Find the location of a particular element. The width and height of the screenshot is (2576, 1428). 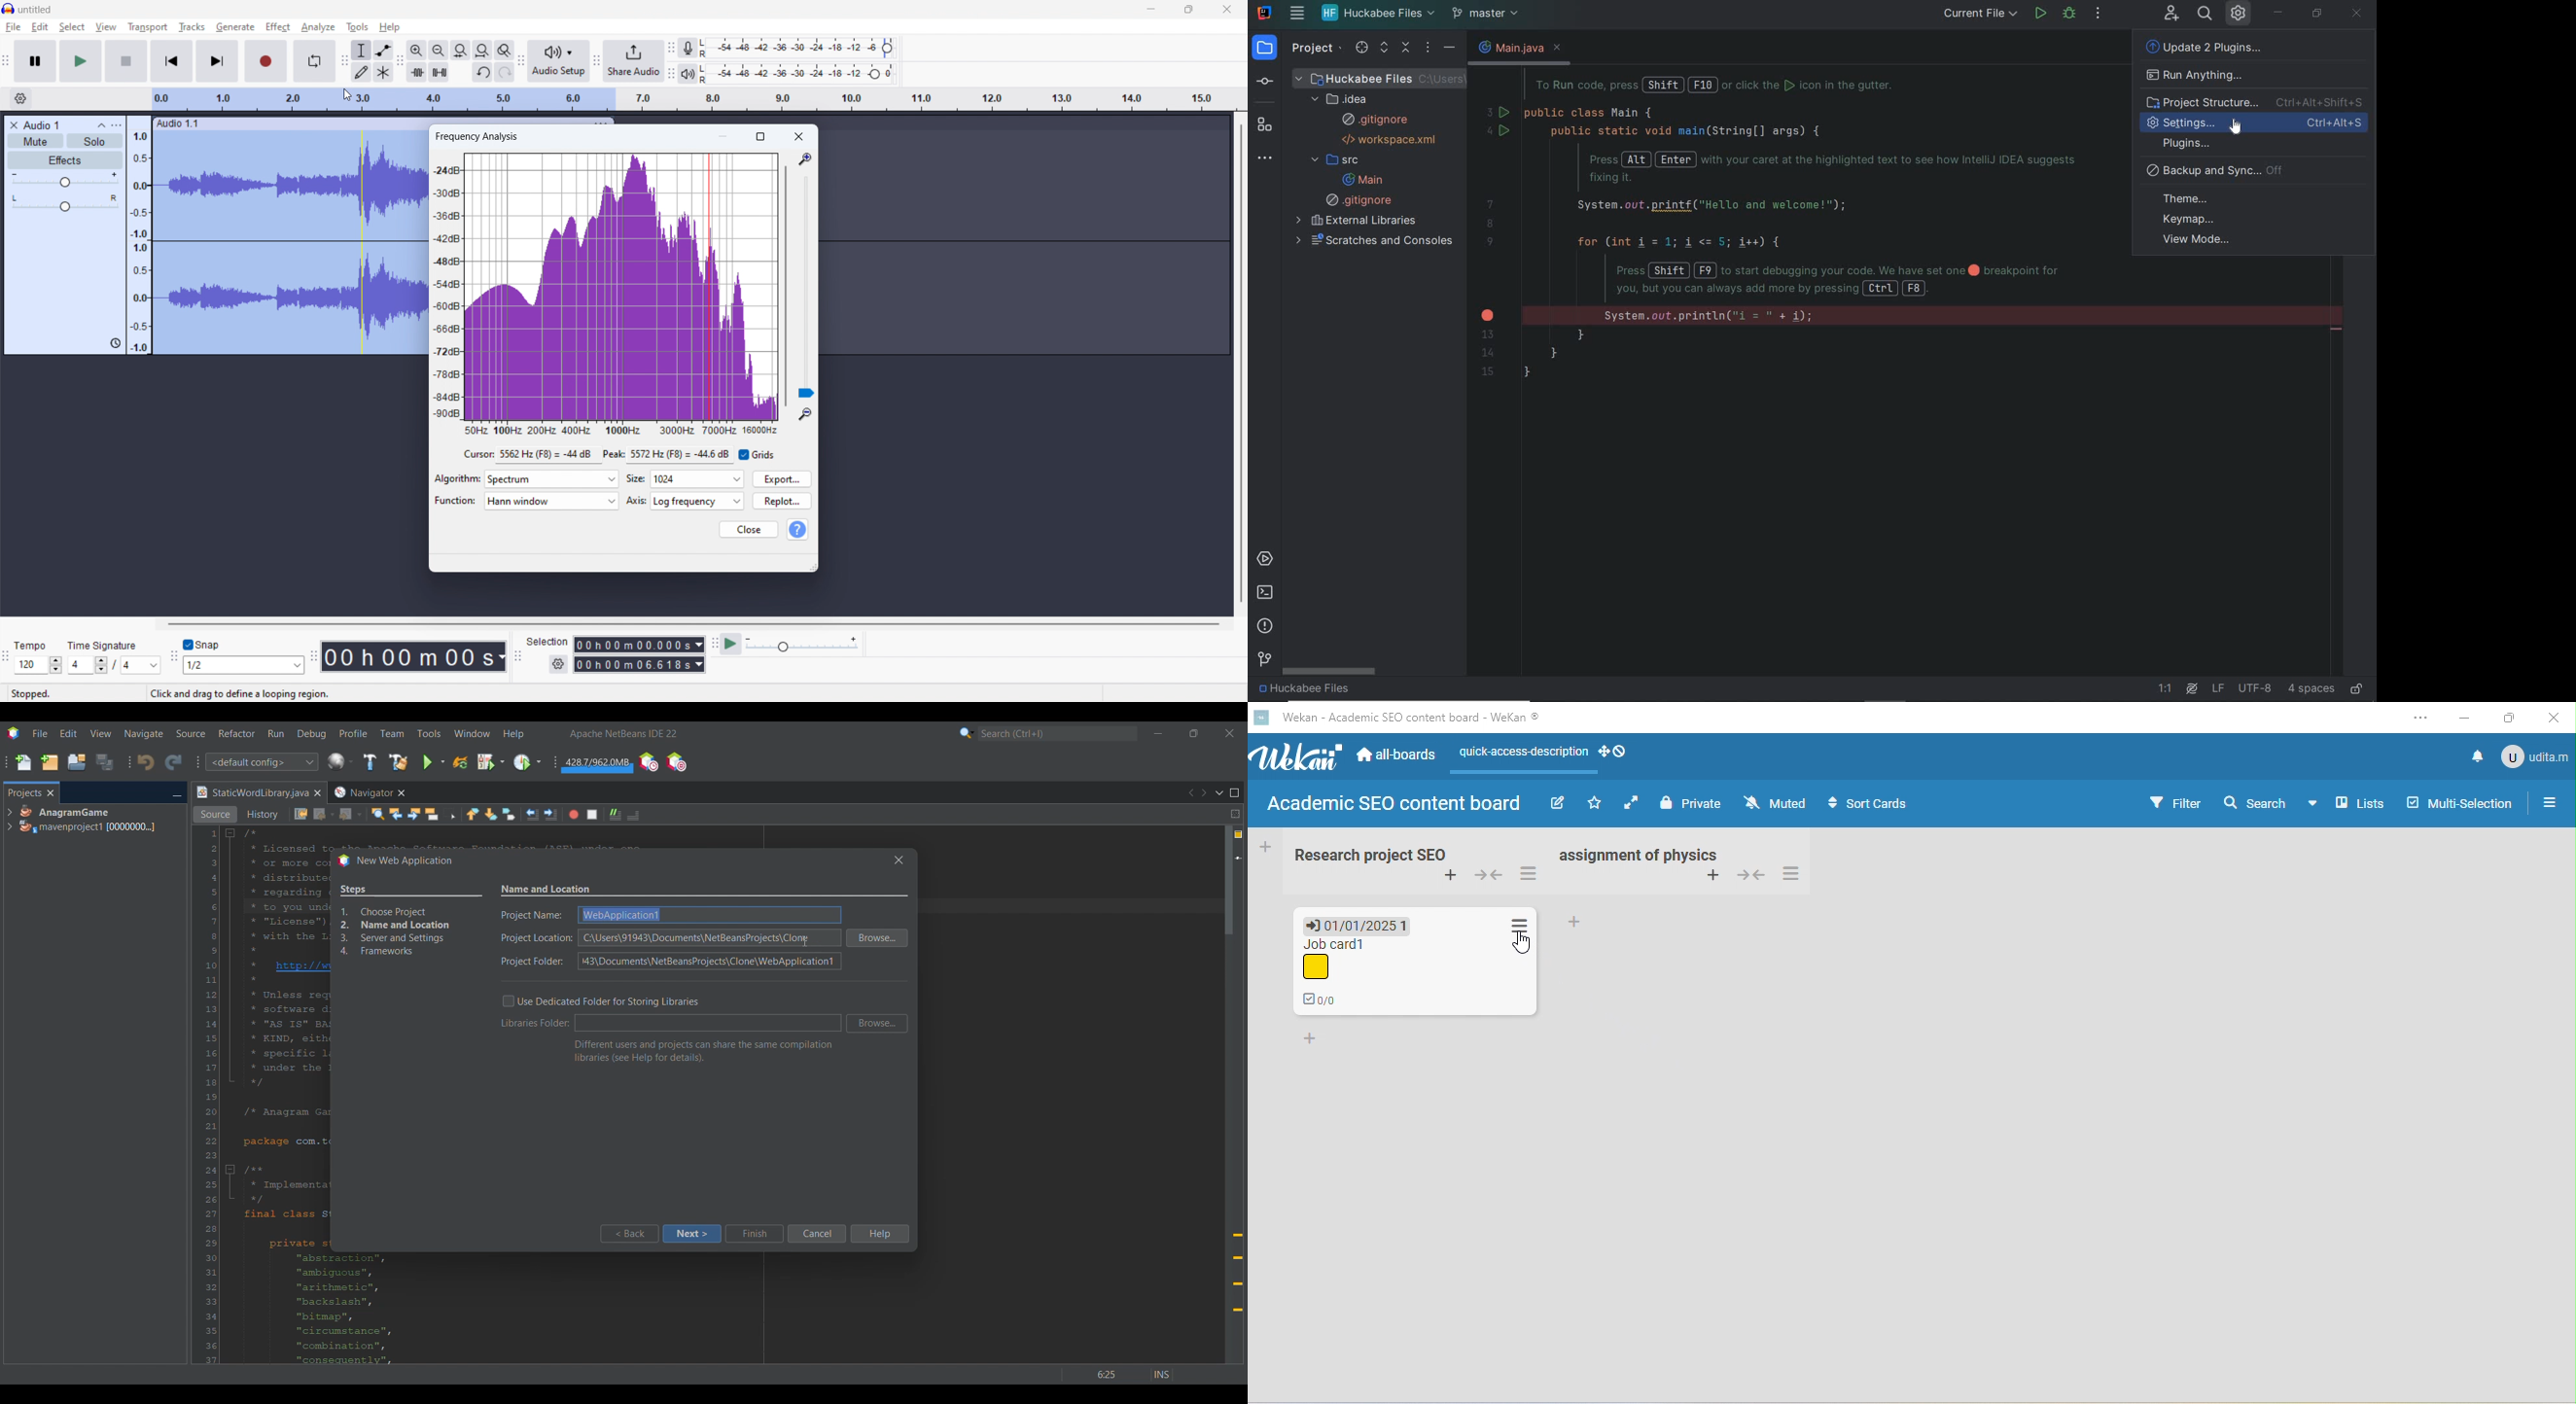

Axis is located at coordinates (636, 500).